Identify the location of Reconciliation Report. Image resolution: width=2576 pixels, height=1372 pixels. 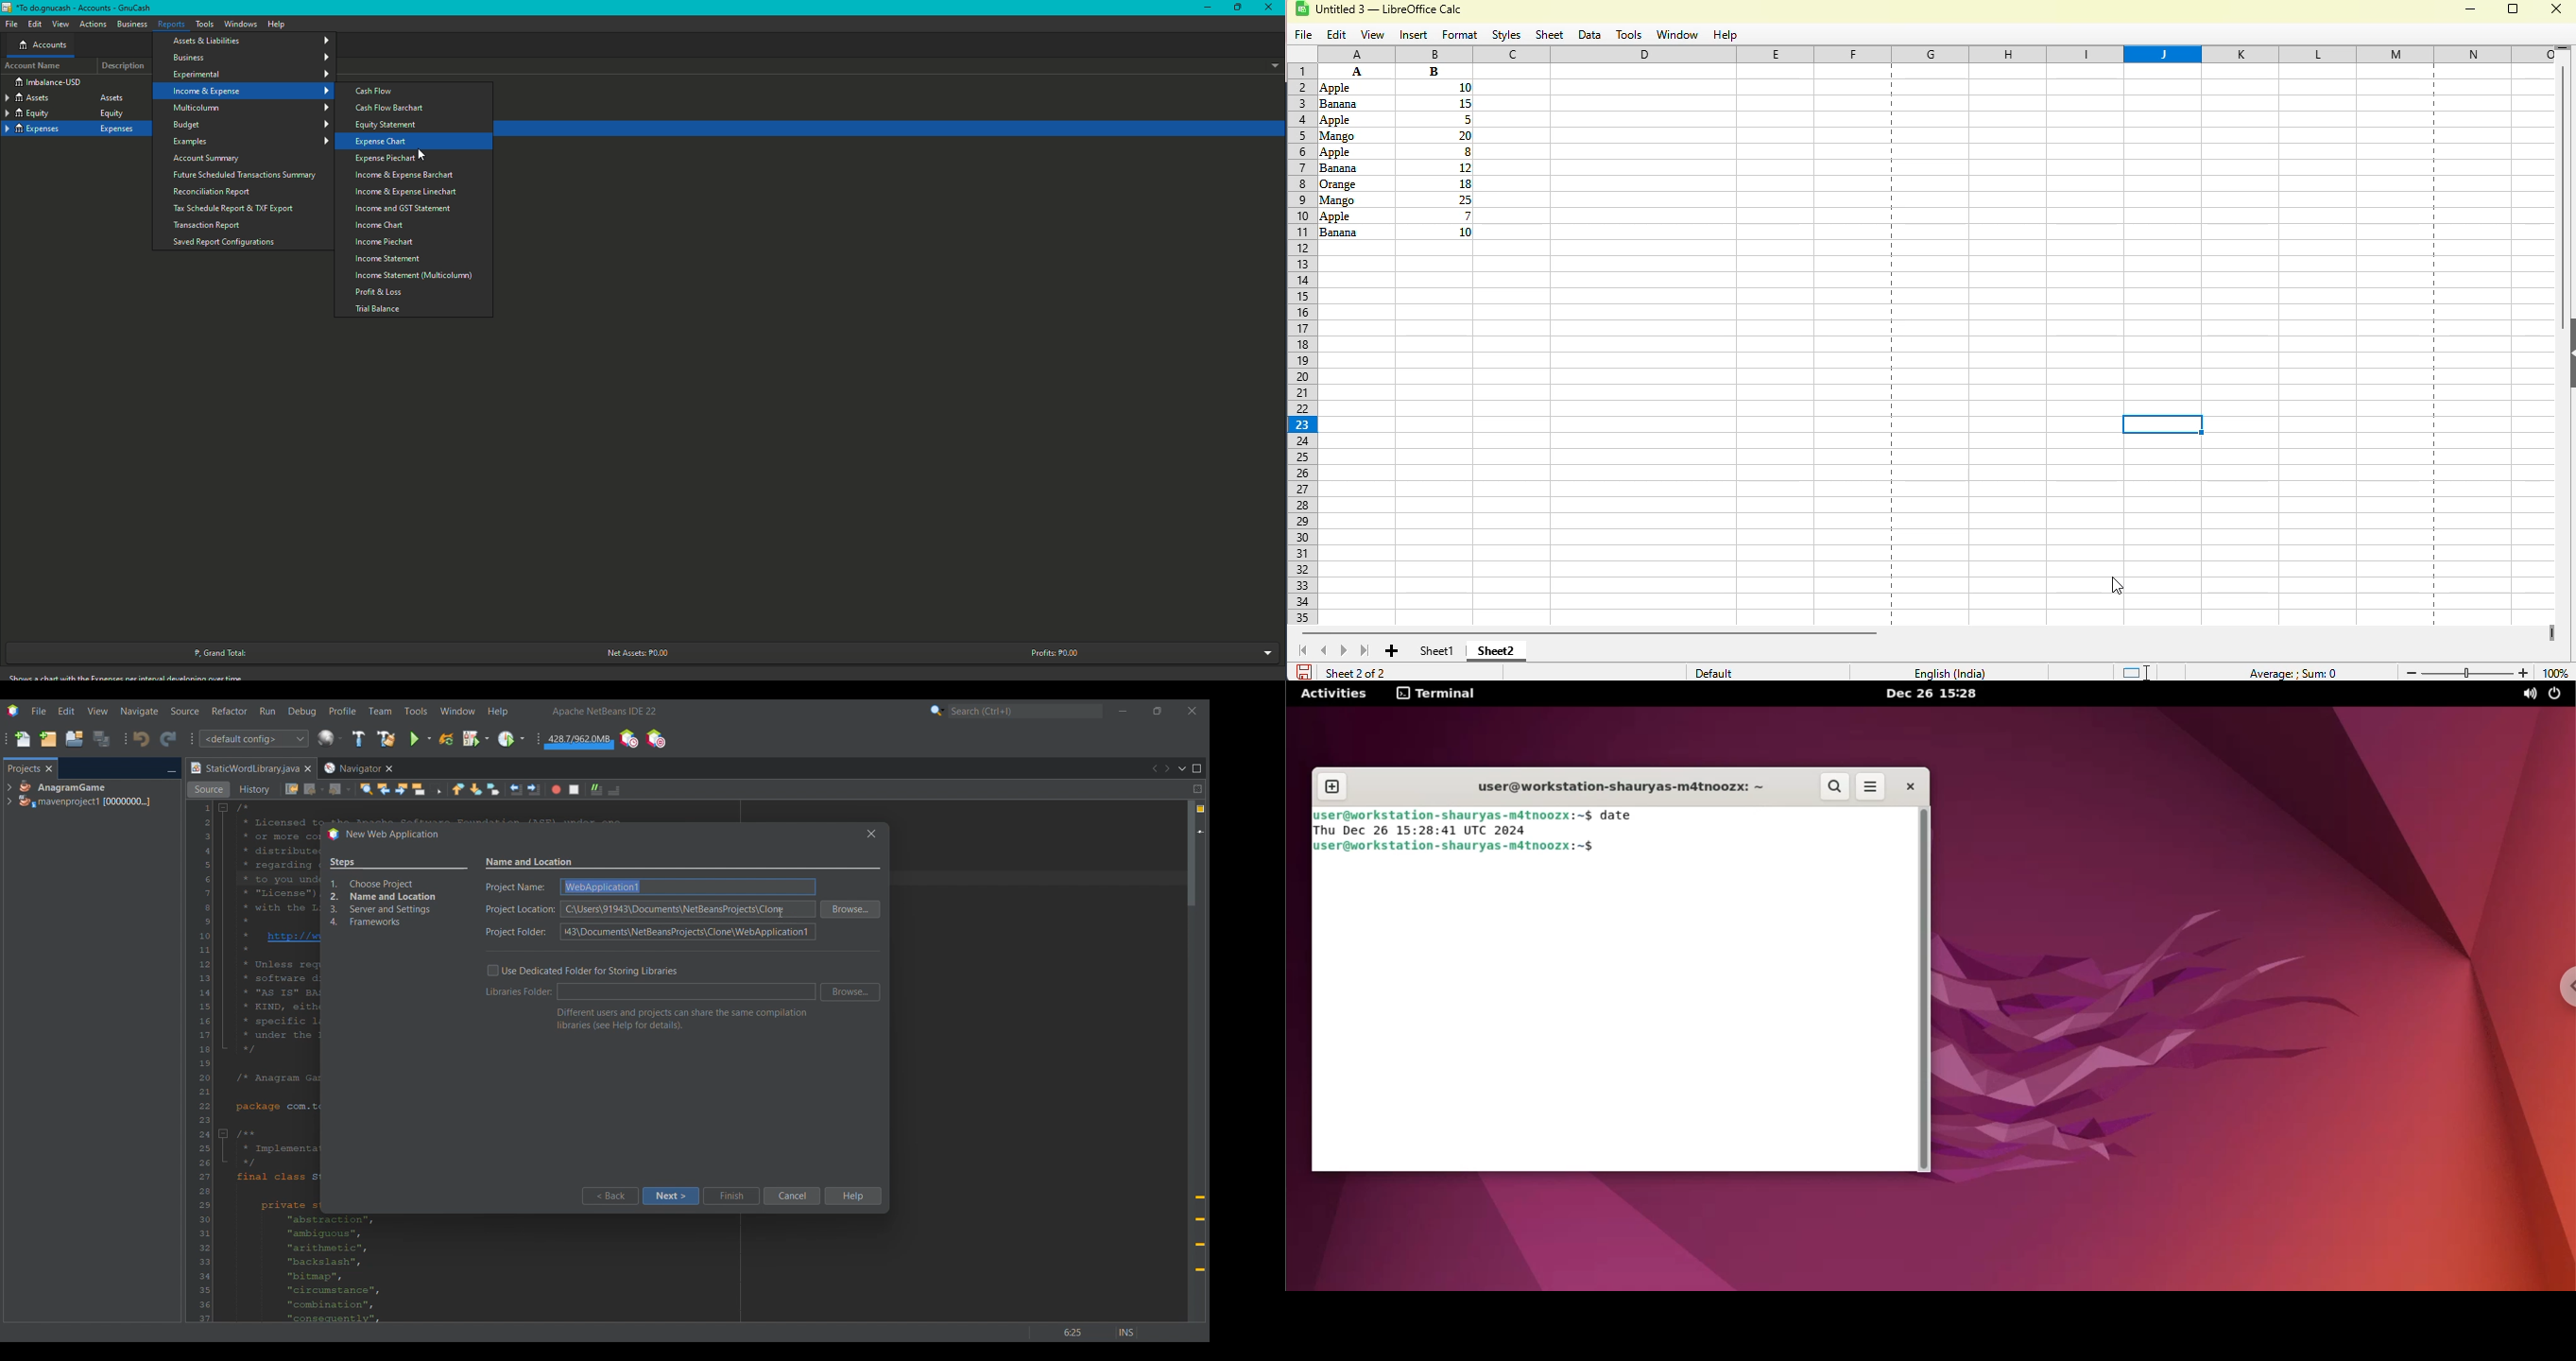
(214, 191).